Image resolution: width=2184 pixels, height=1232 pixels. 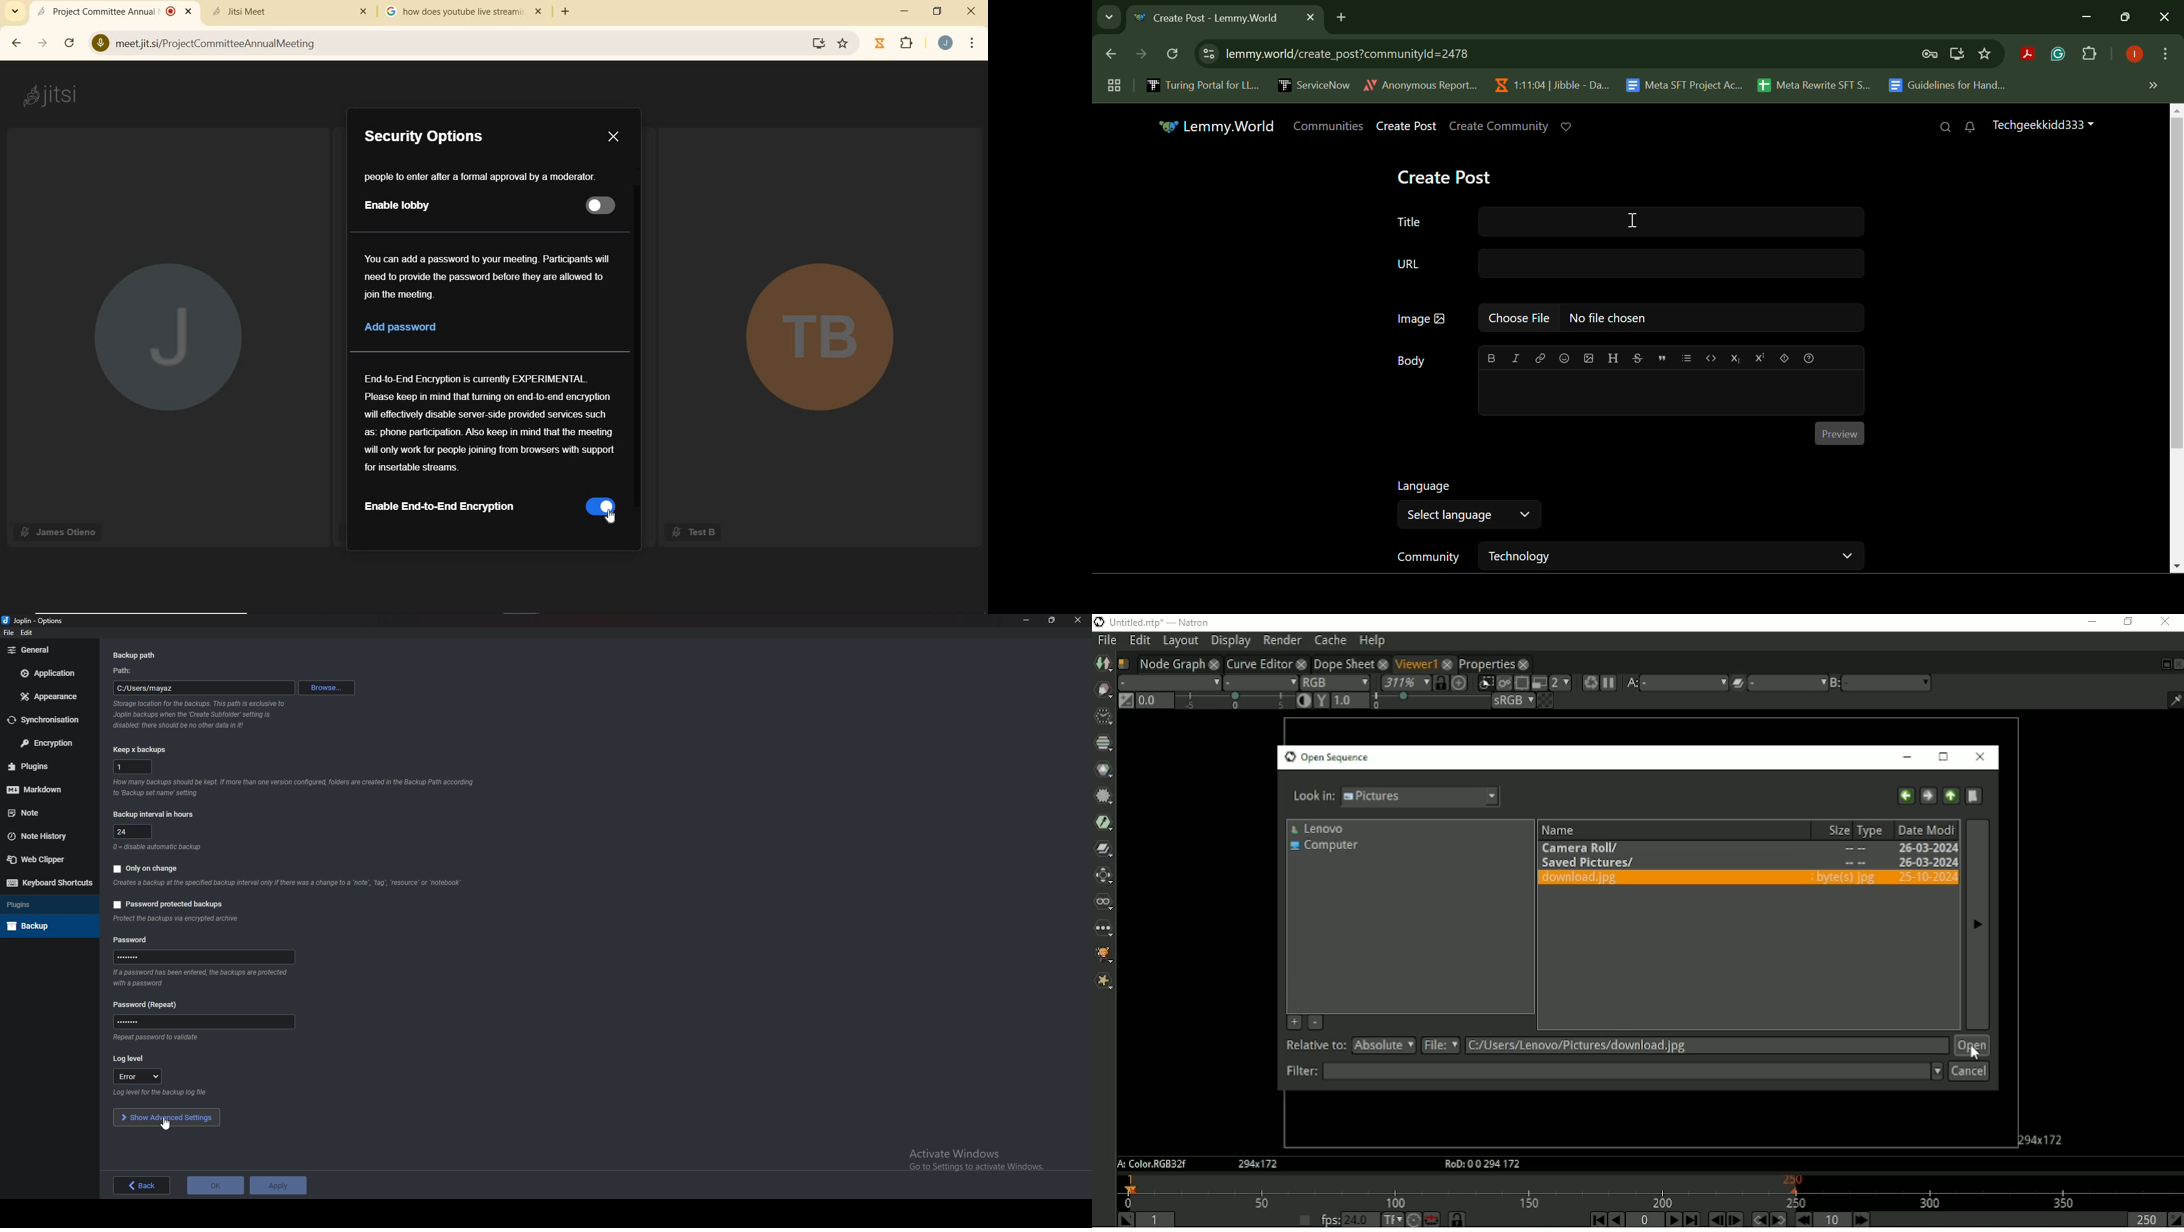 I want to click on apply, so click(x=277, y=1186).